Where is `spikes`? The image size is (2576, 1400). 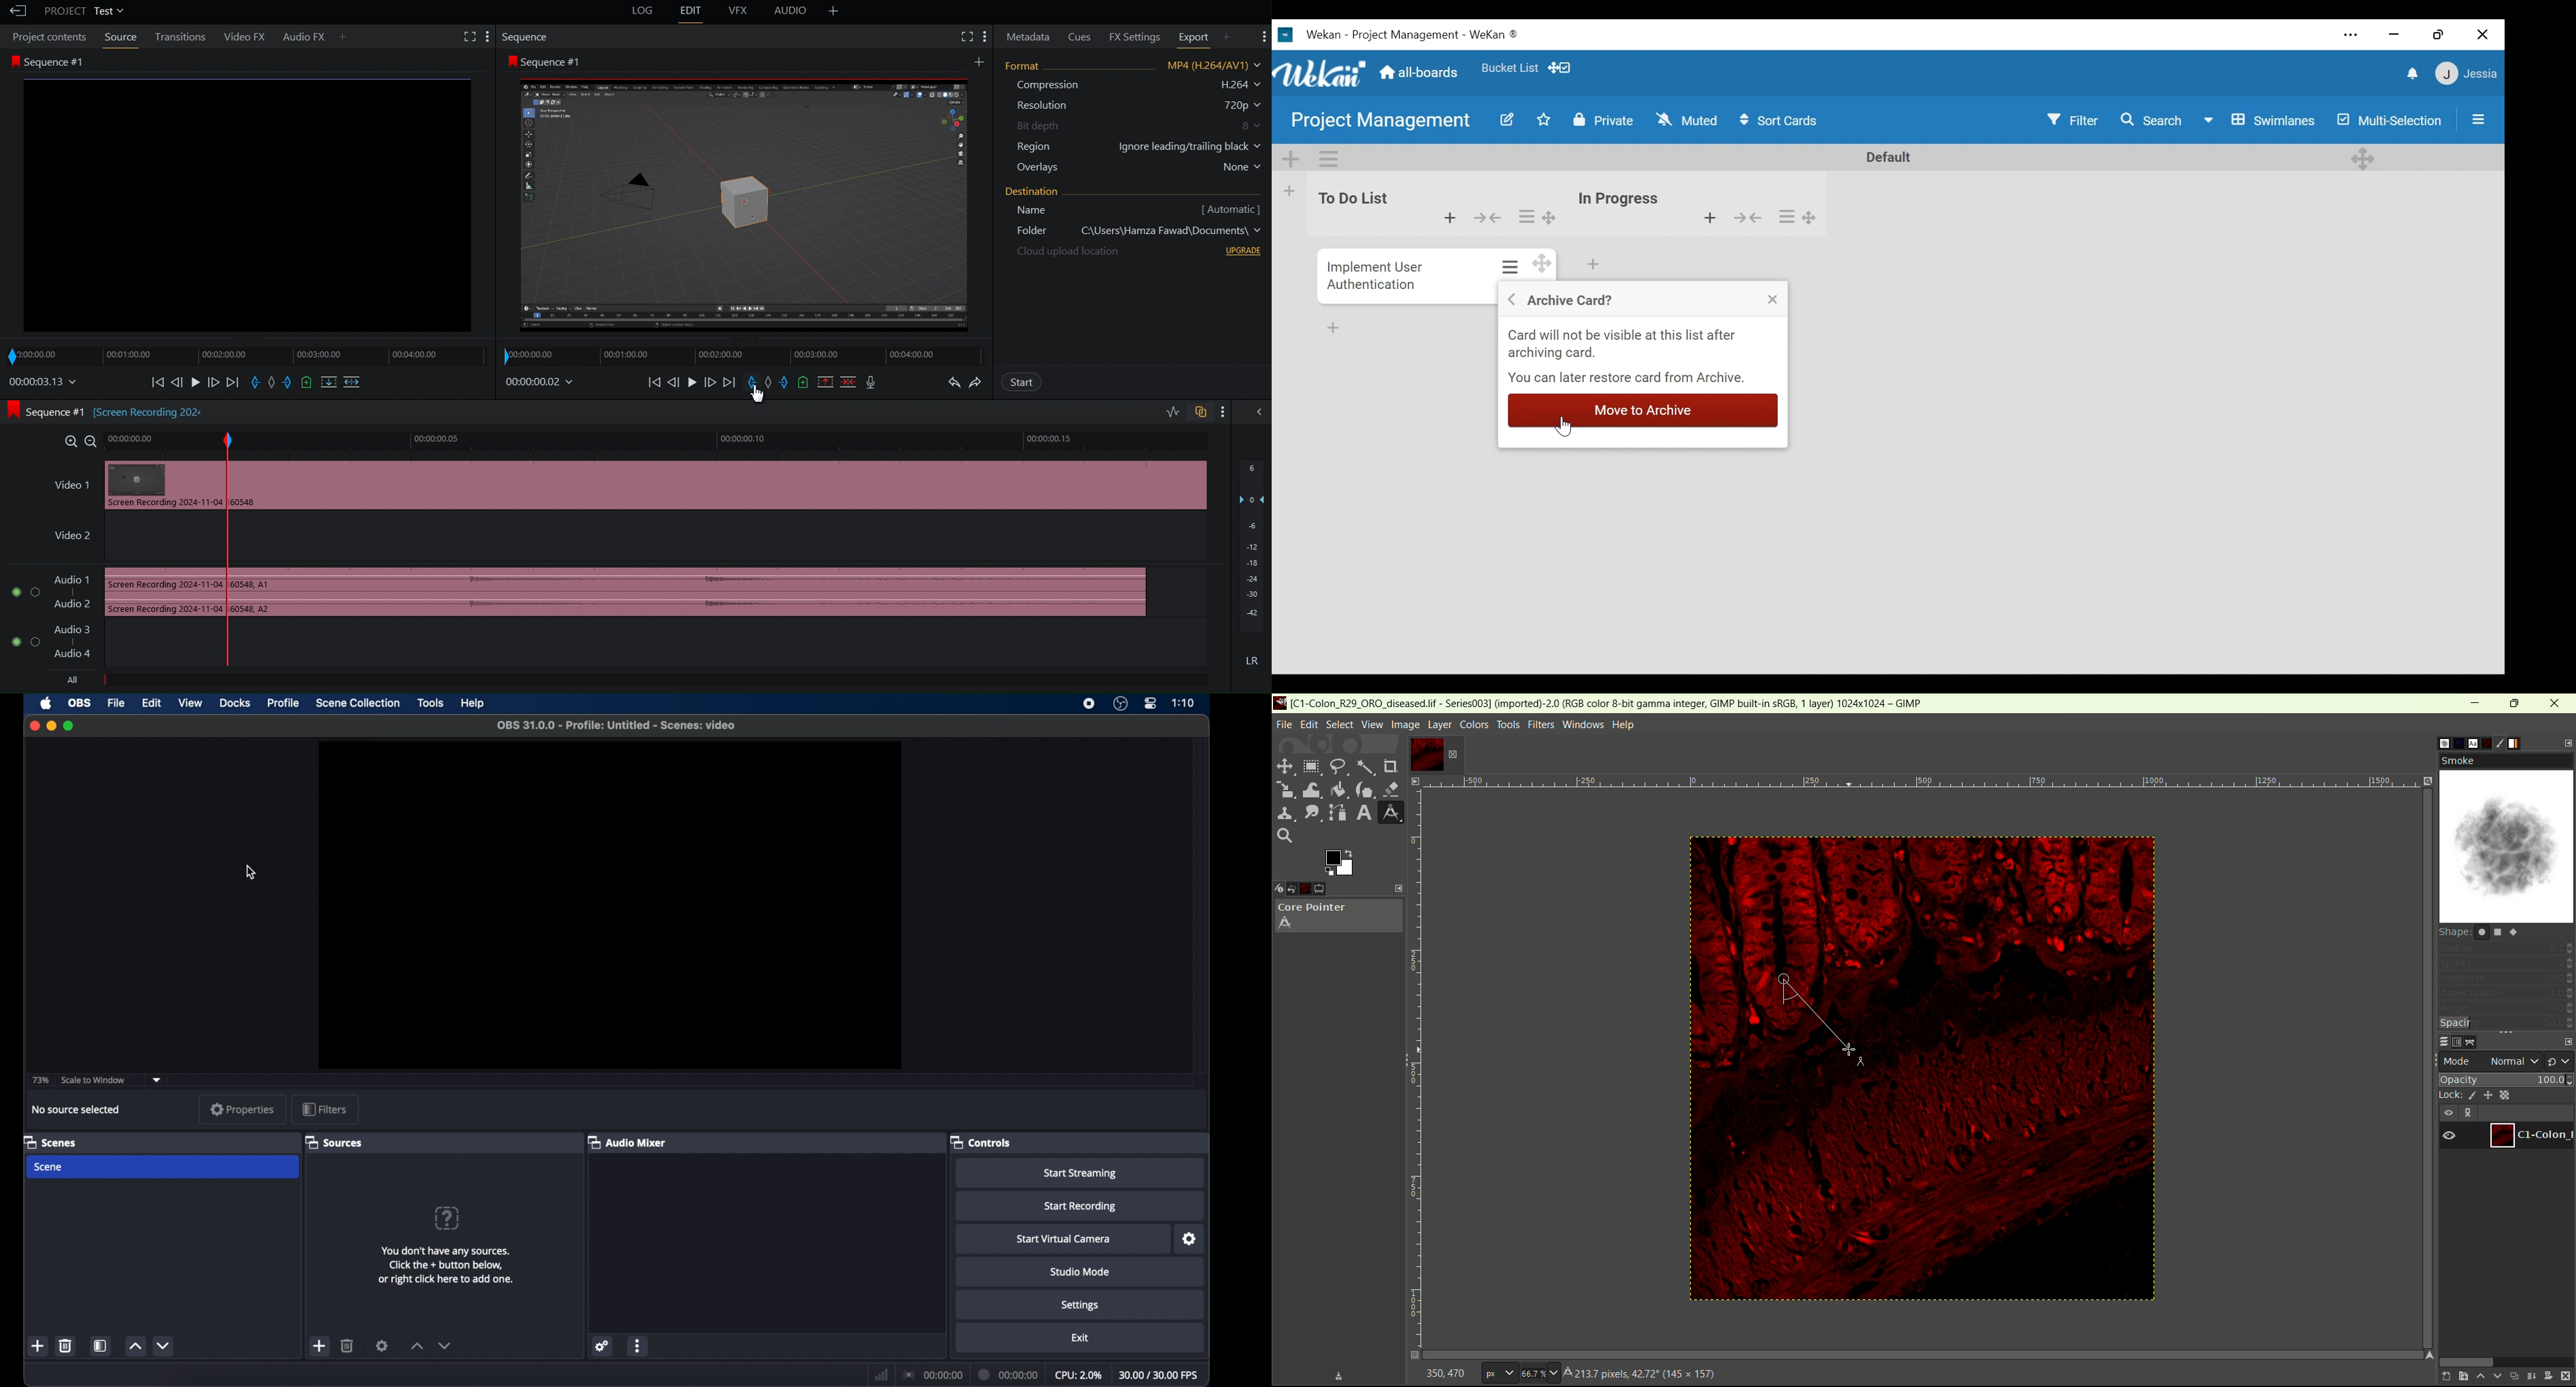 spikes is located at coordinates (2506, 965).